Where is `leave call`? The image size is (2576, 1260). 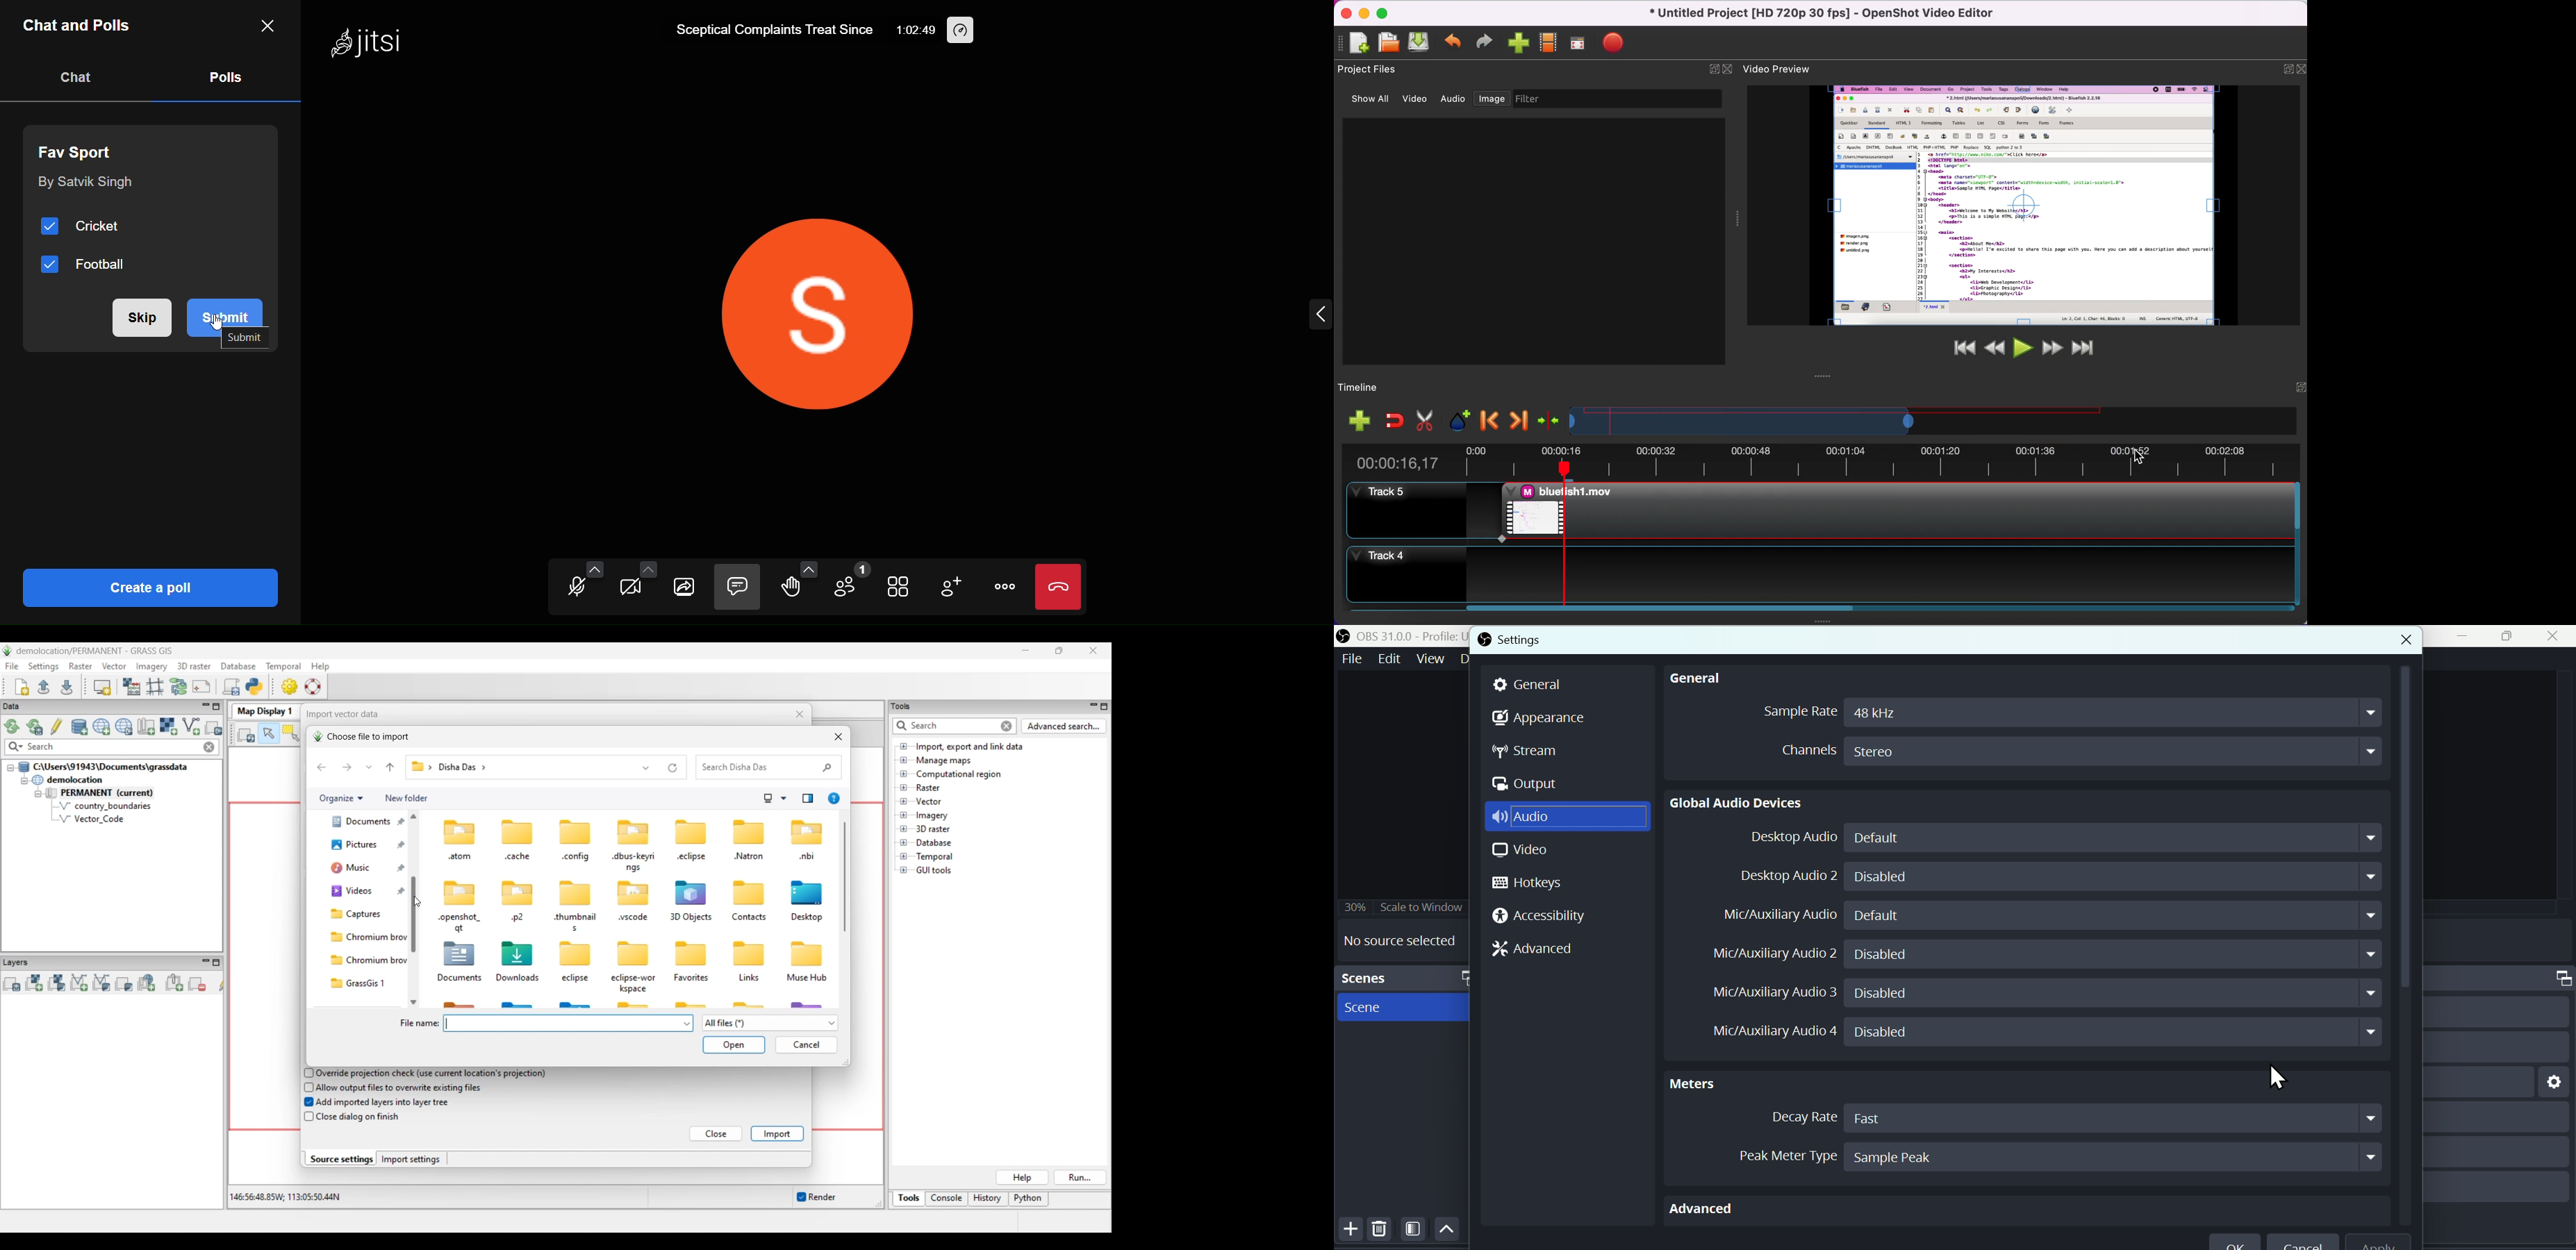
leave call is located at coordinates (1058, 587).